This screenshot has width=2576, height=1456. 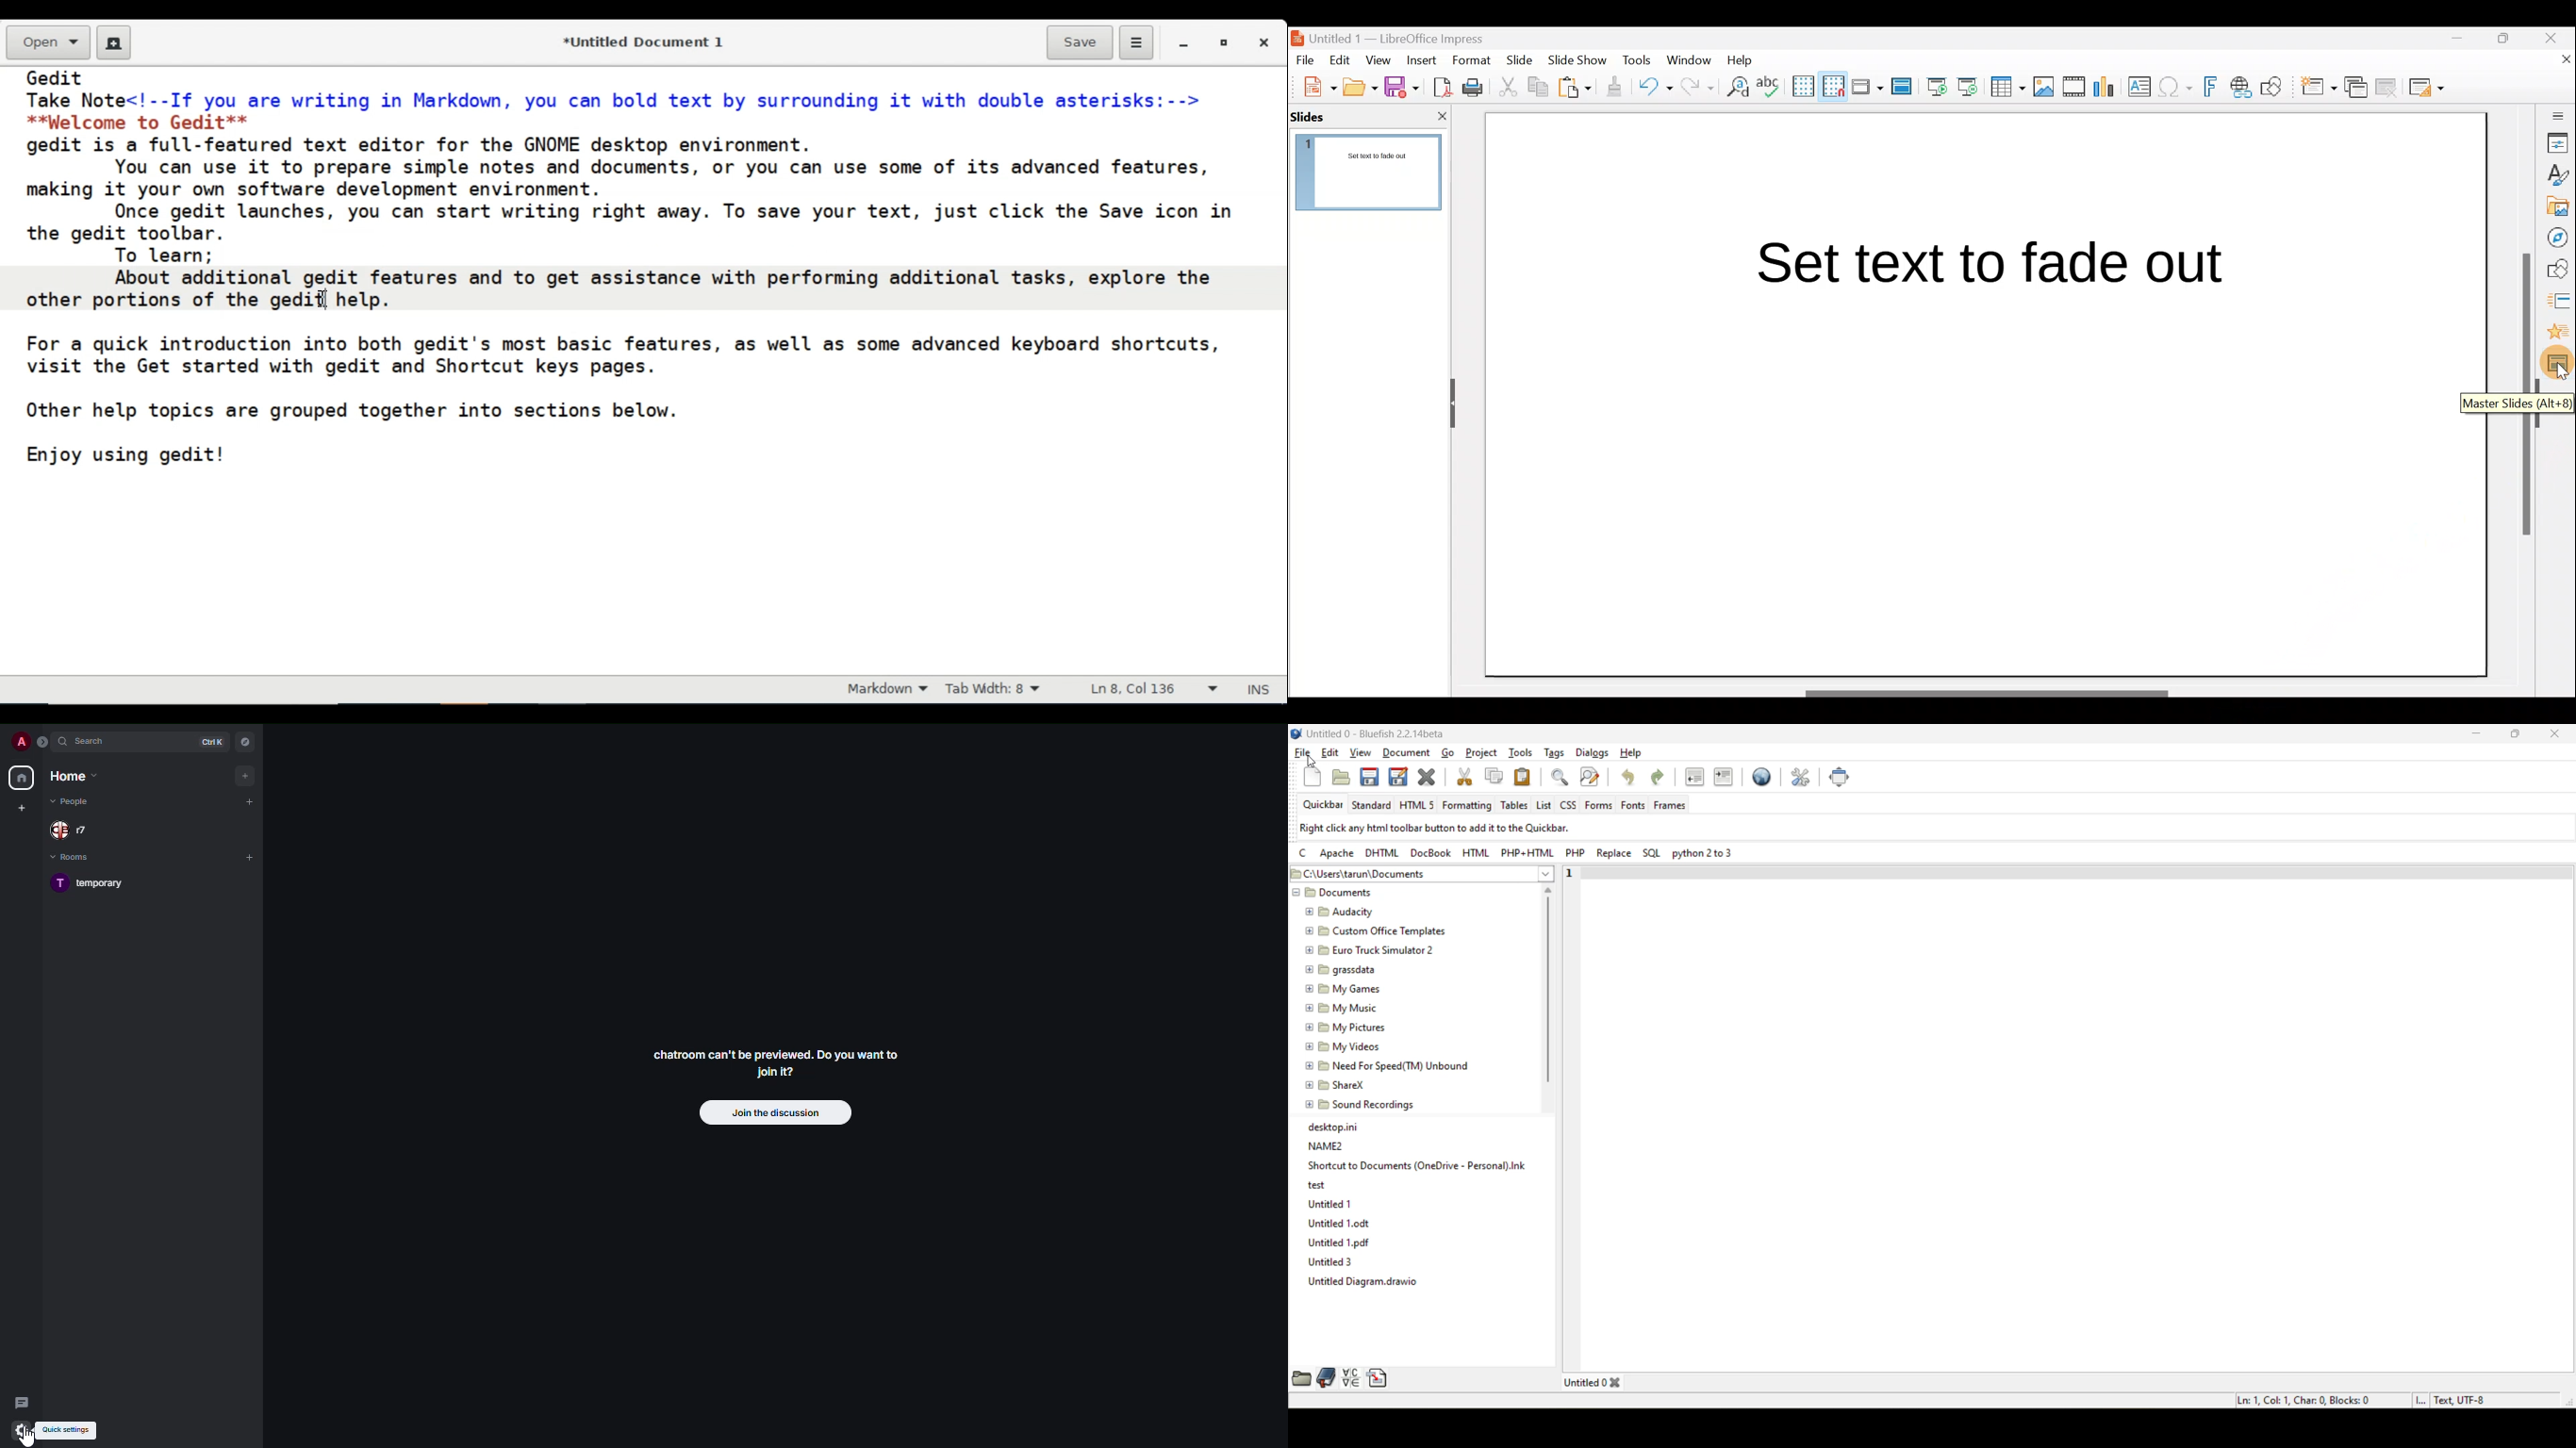 I want to click on Save, so click(x=1401, y=86).